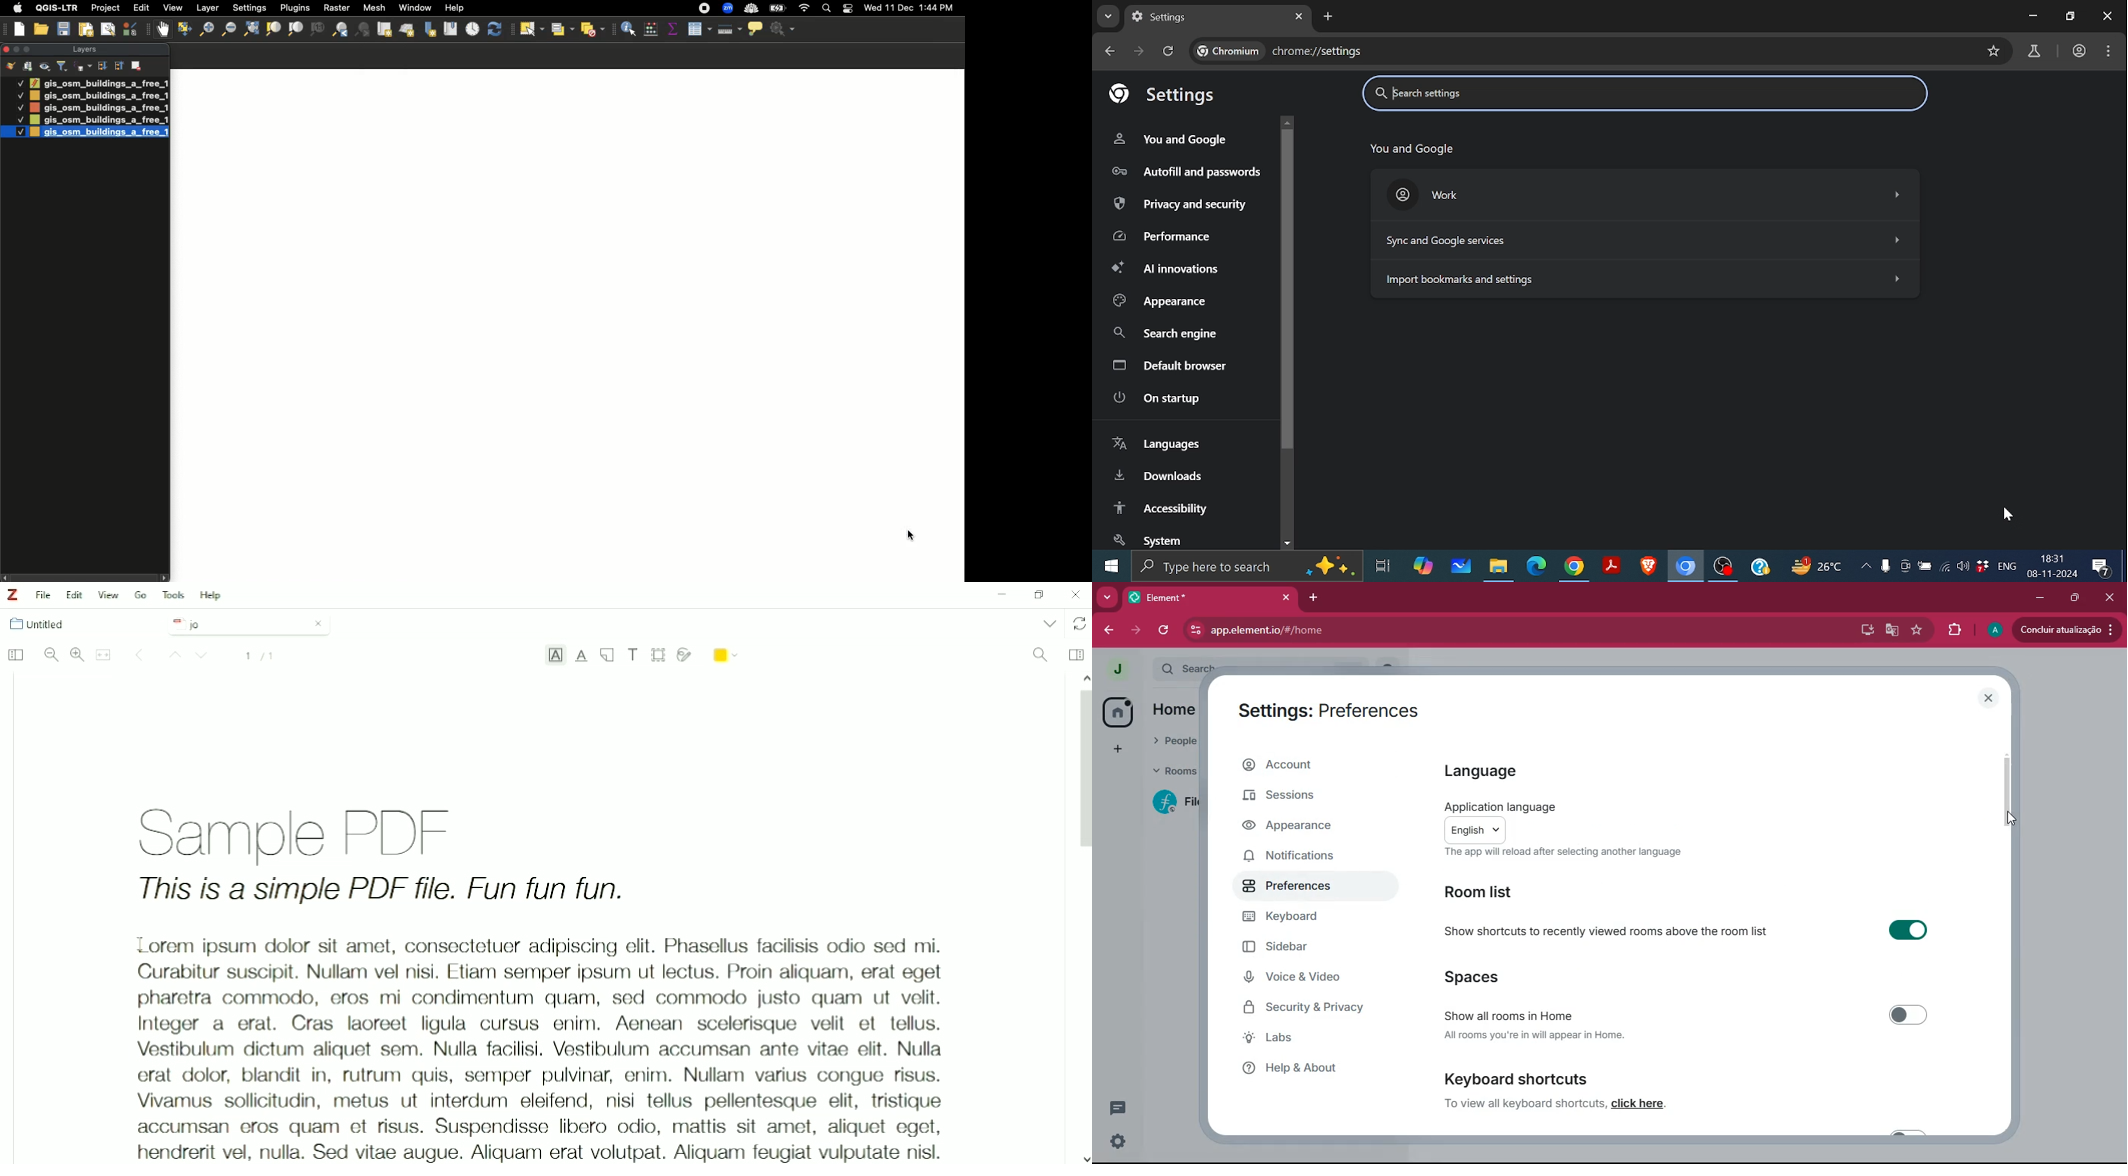  I want to click on Checked, so click(20, 107).